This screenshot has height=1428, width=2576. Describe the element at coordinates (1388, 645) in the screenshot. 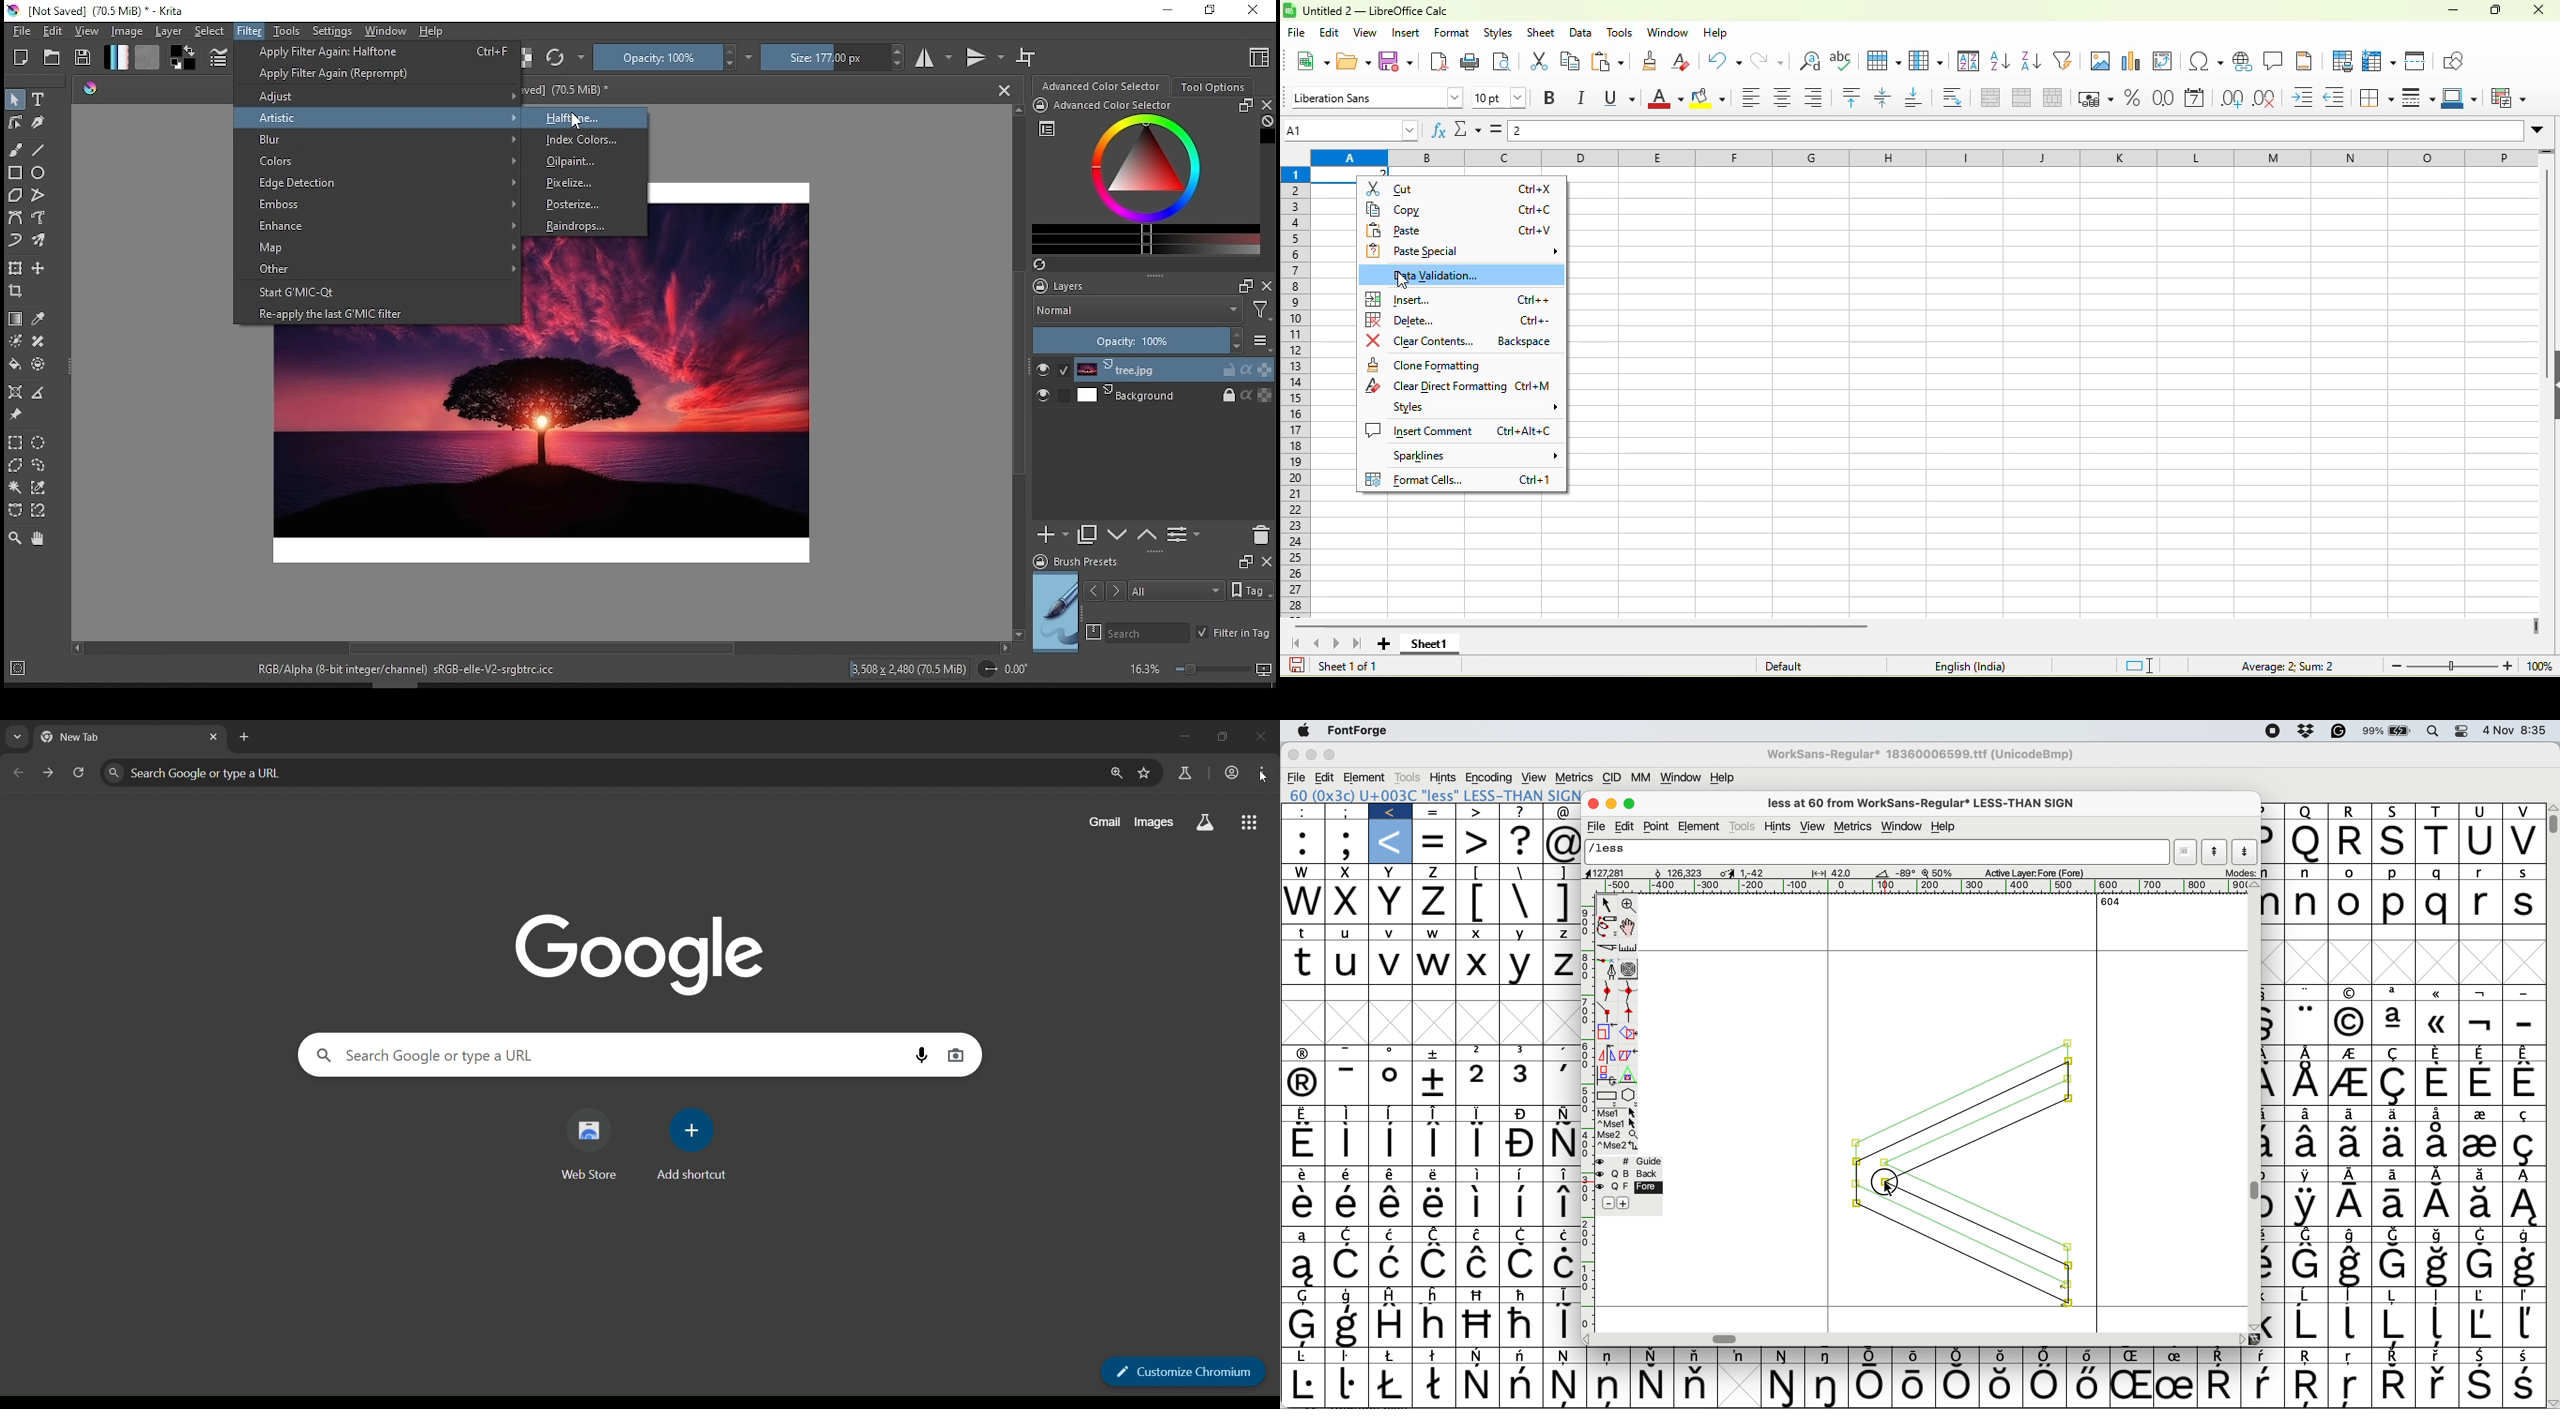

I see `add new sheet` at that location.